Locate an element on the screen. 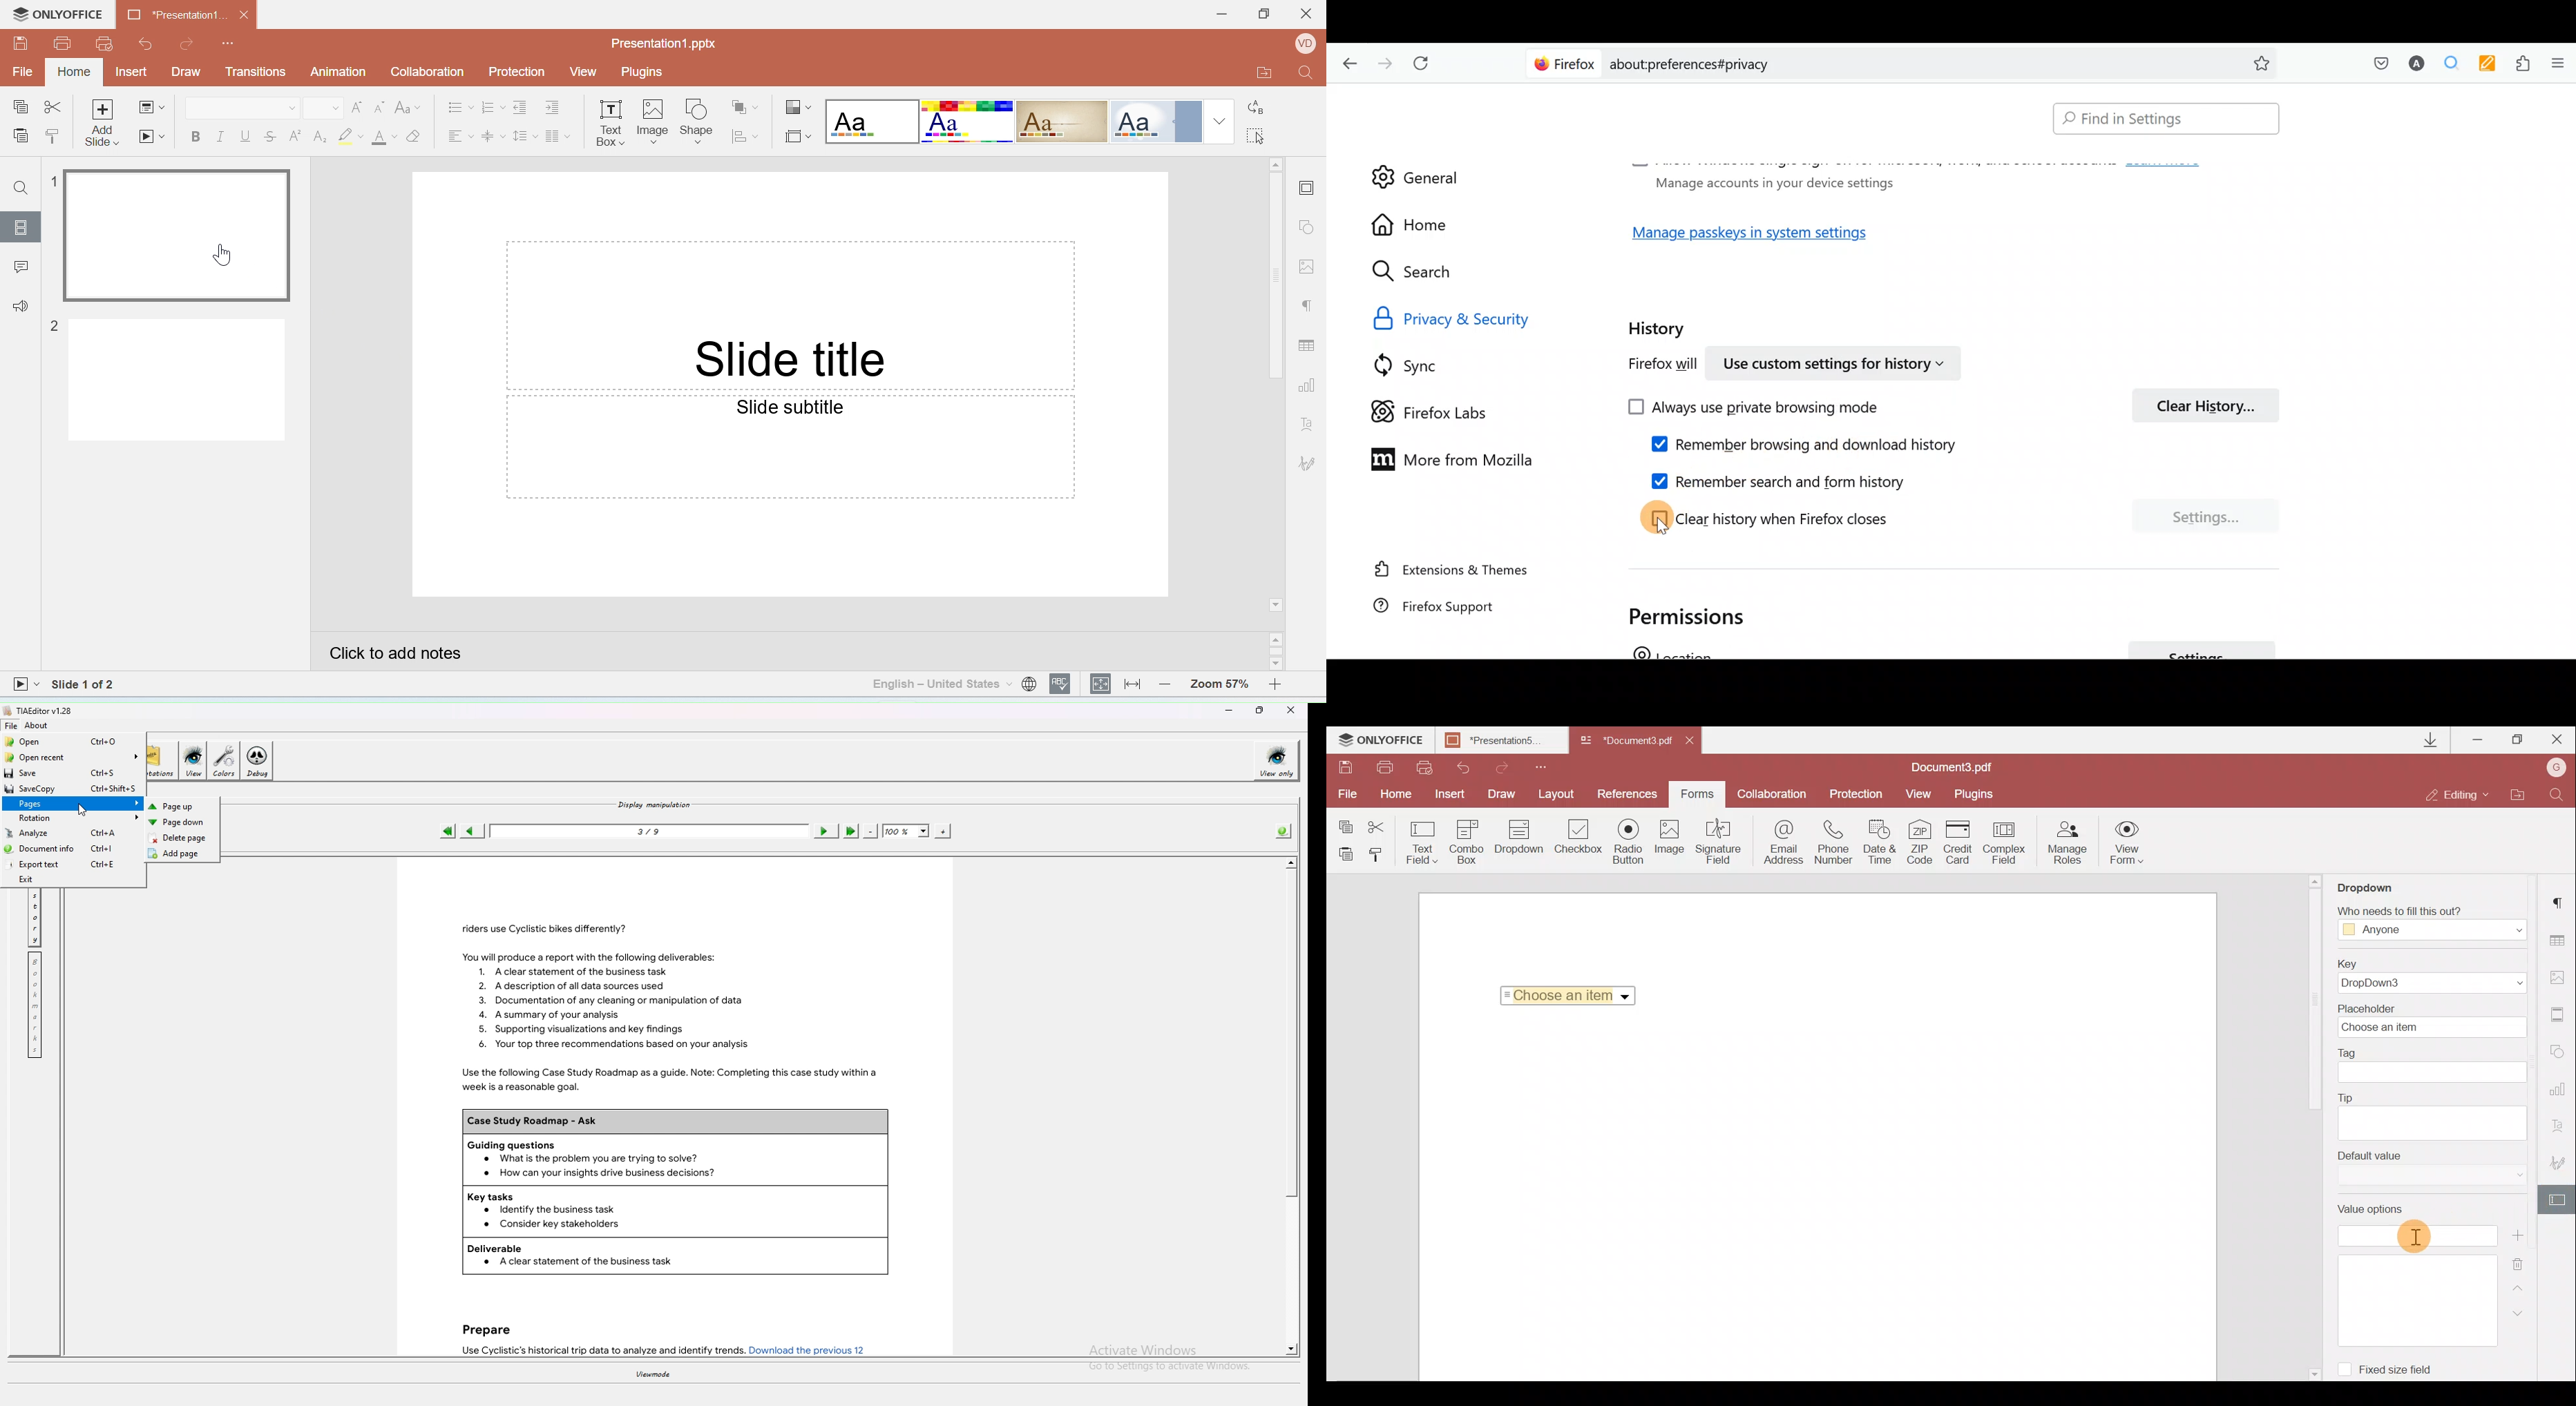 This screenshot has height=1428, width=2576. Text field is located at coordinates (1420, 842).